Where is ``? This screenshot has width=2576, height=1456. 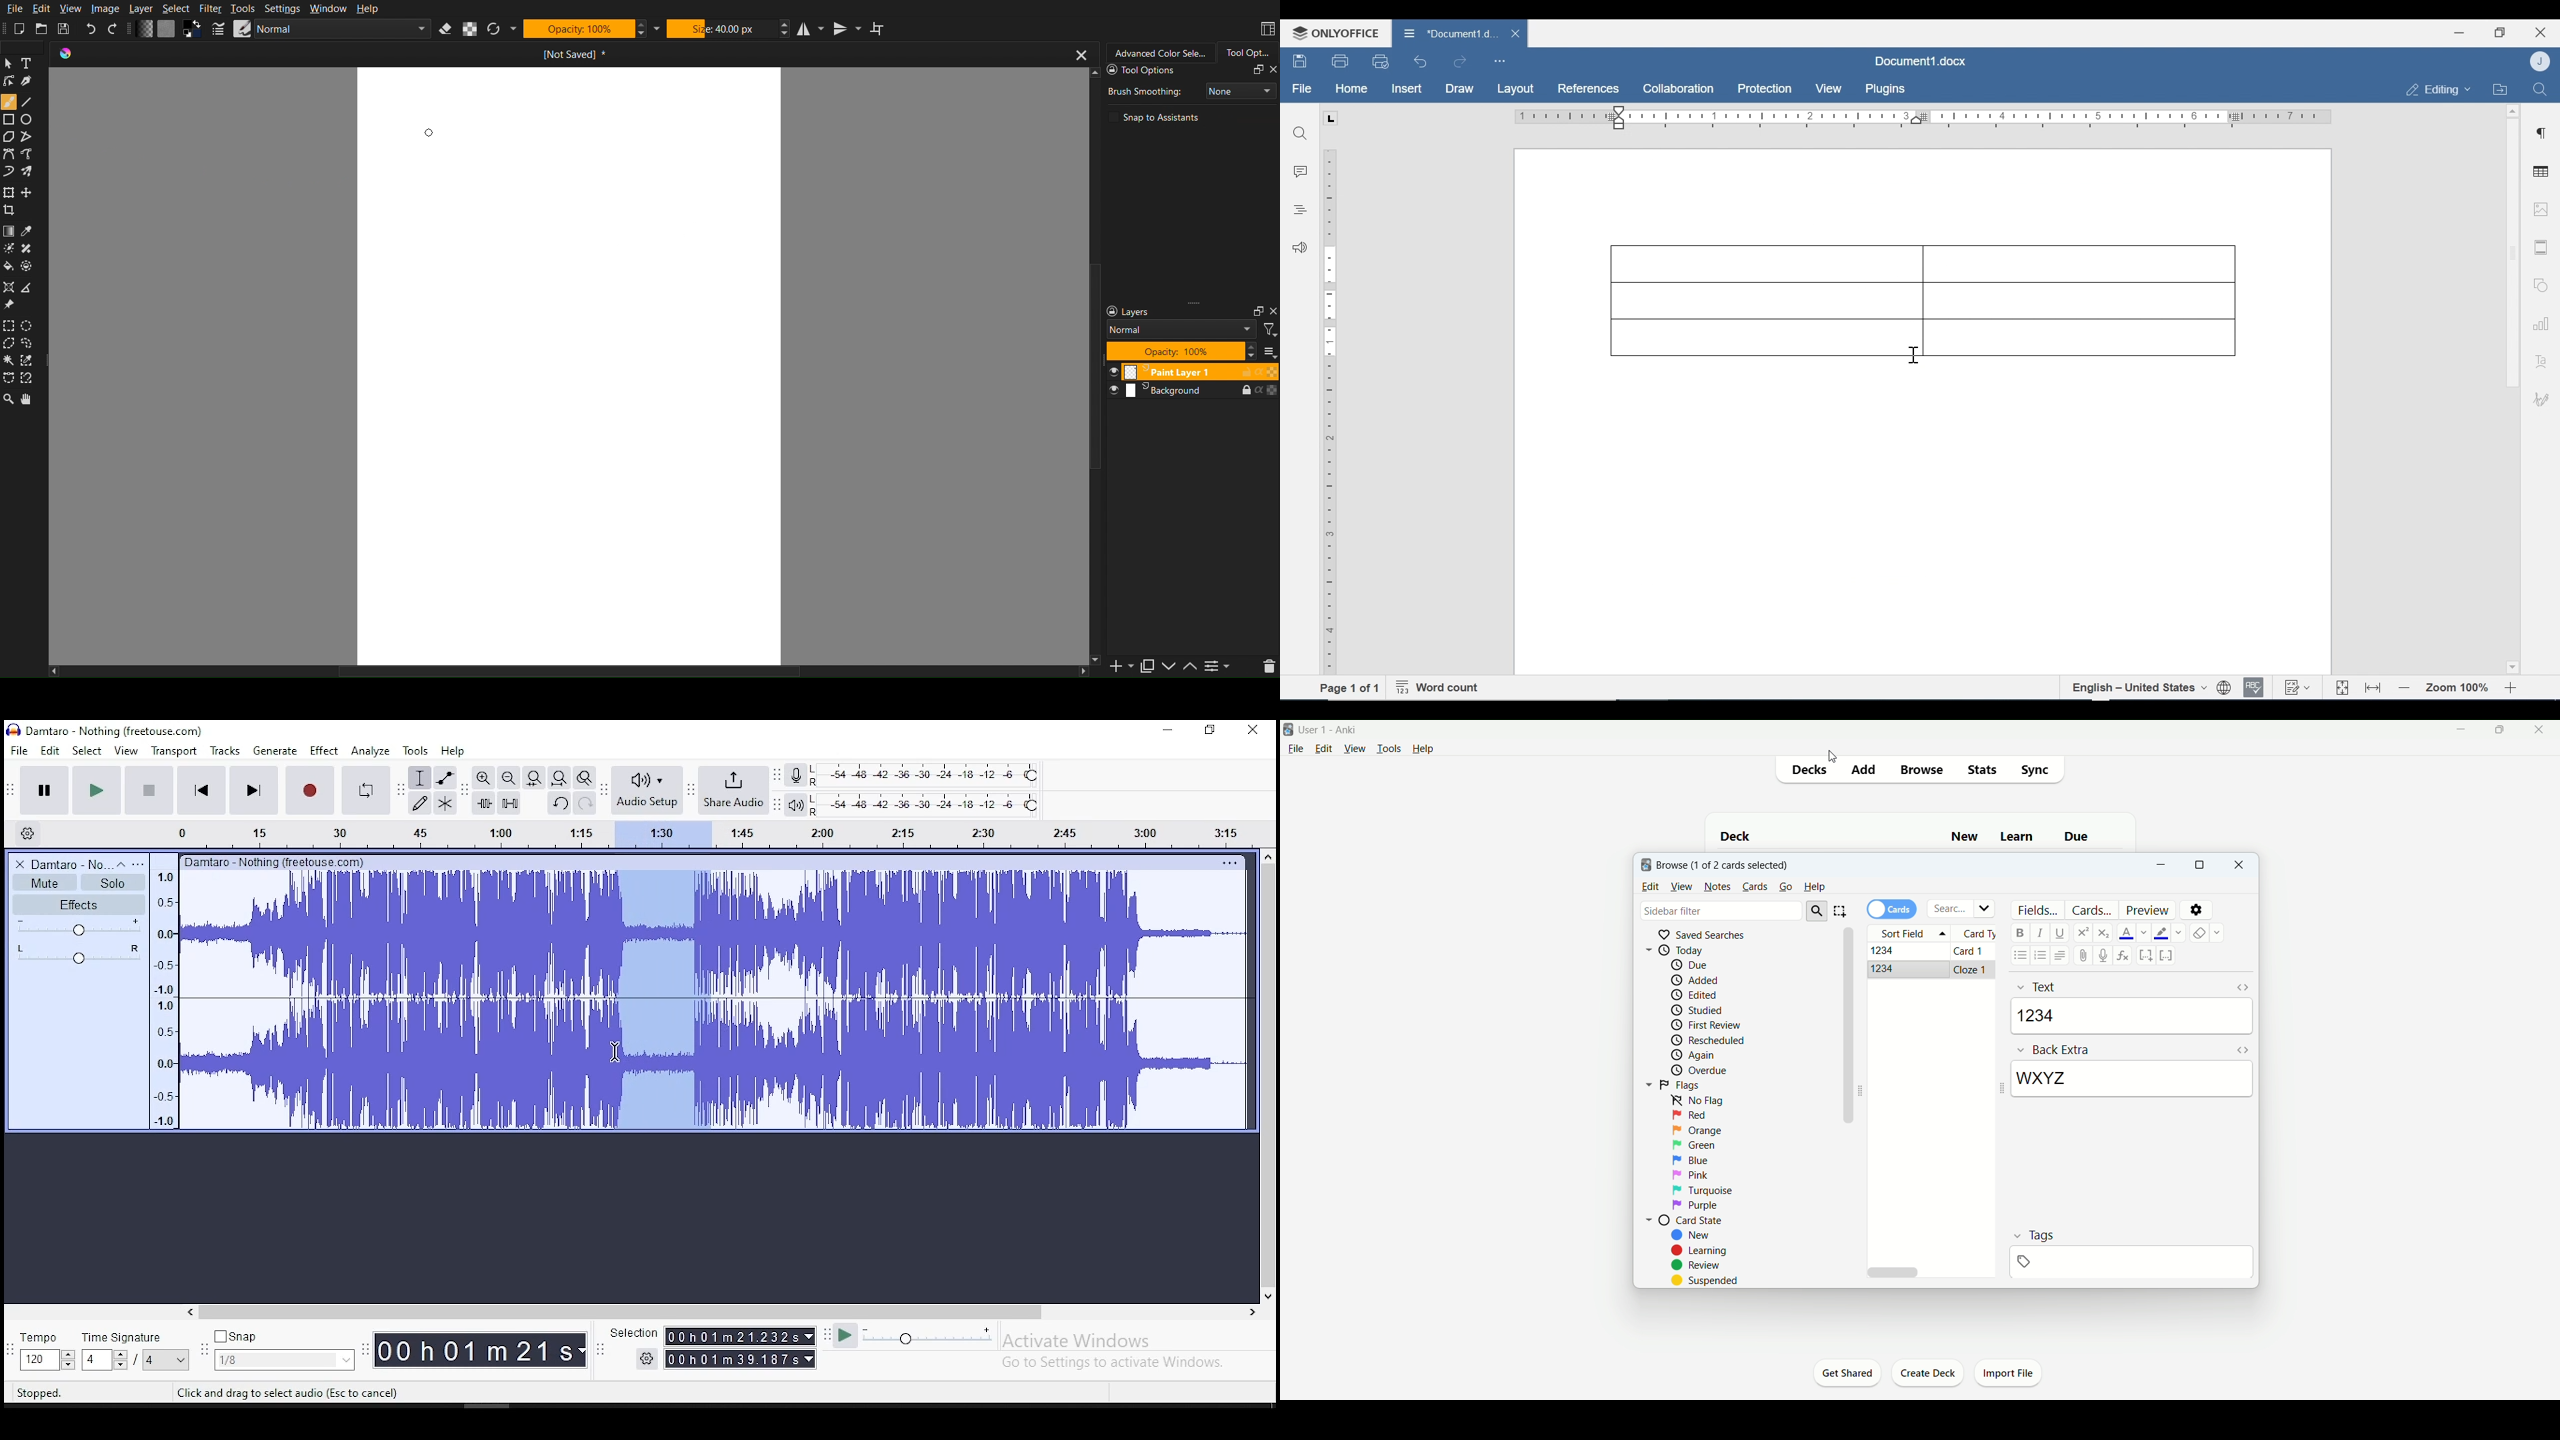  is located at coordinates (11, 788).